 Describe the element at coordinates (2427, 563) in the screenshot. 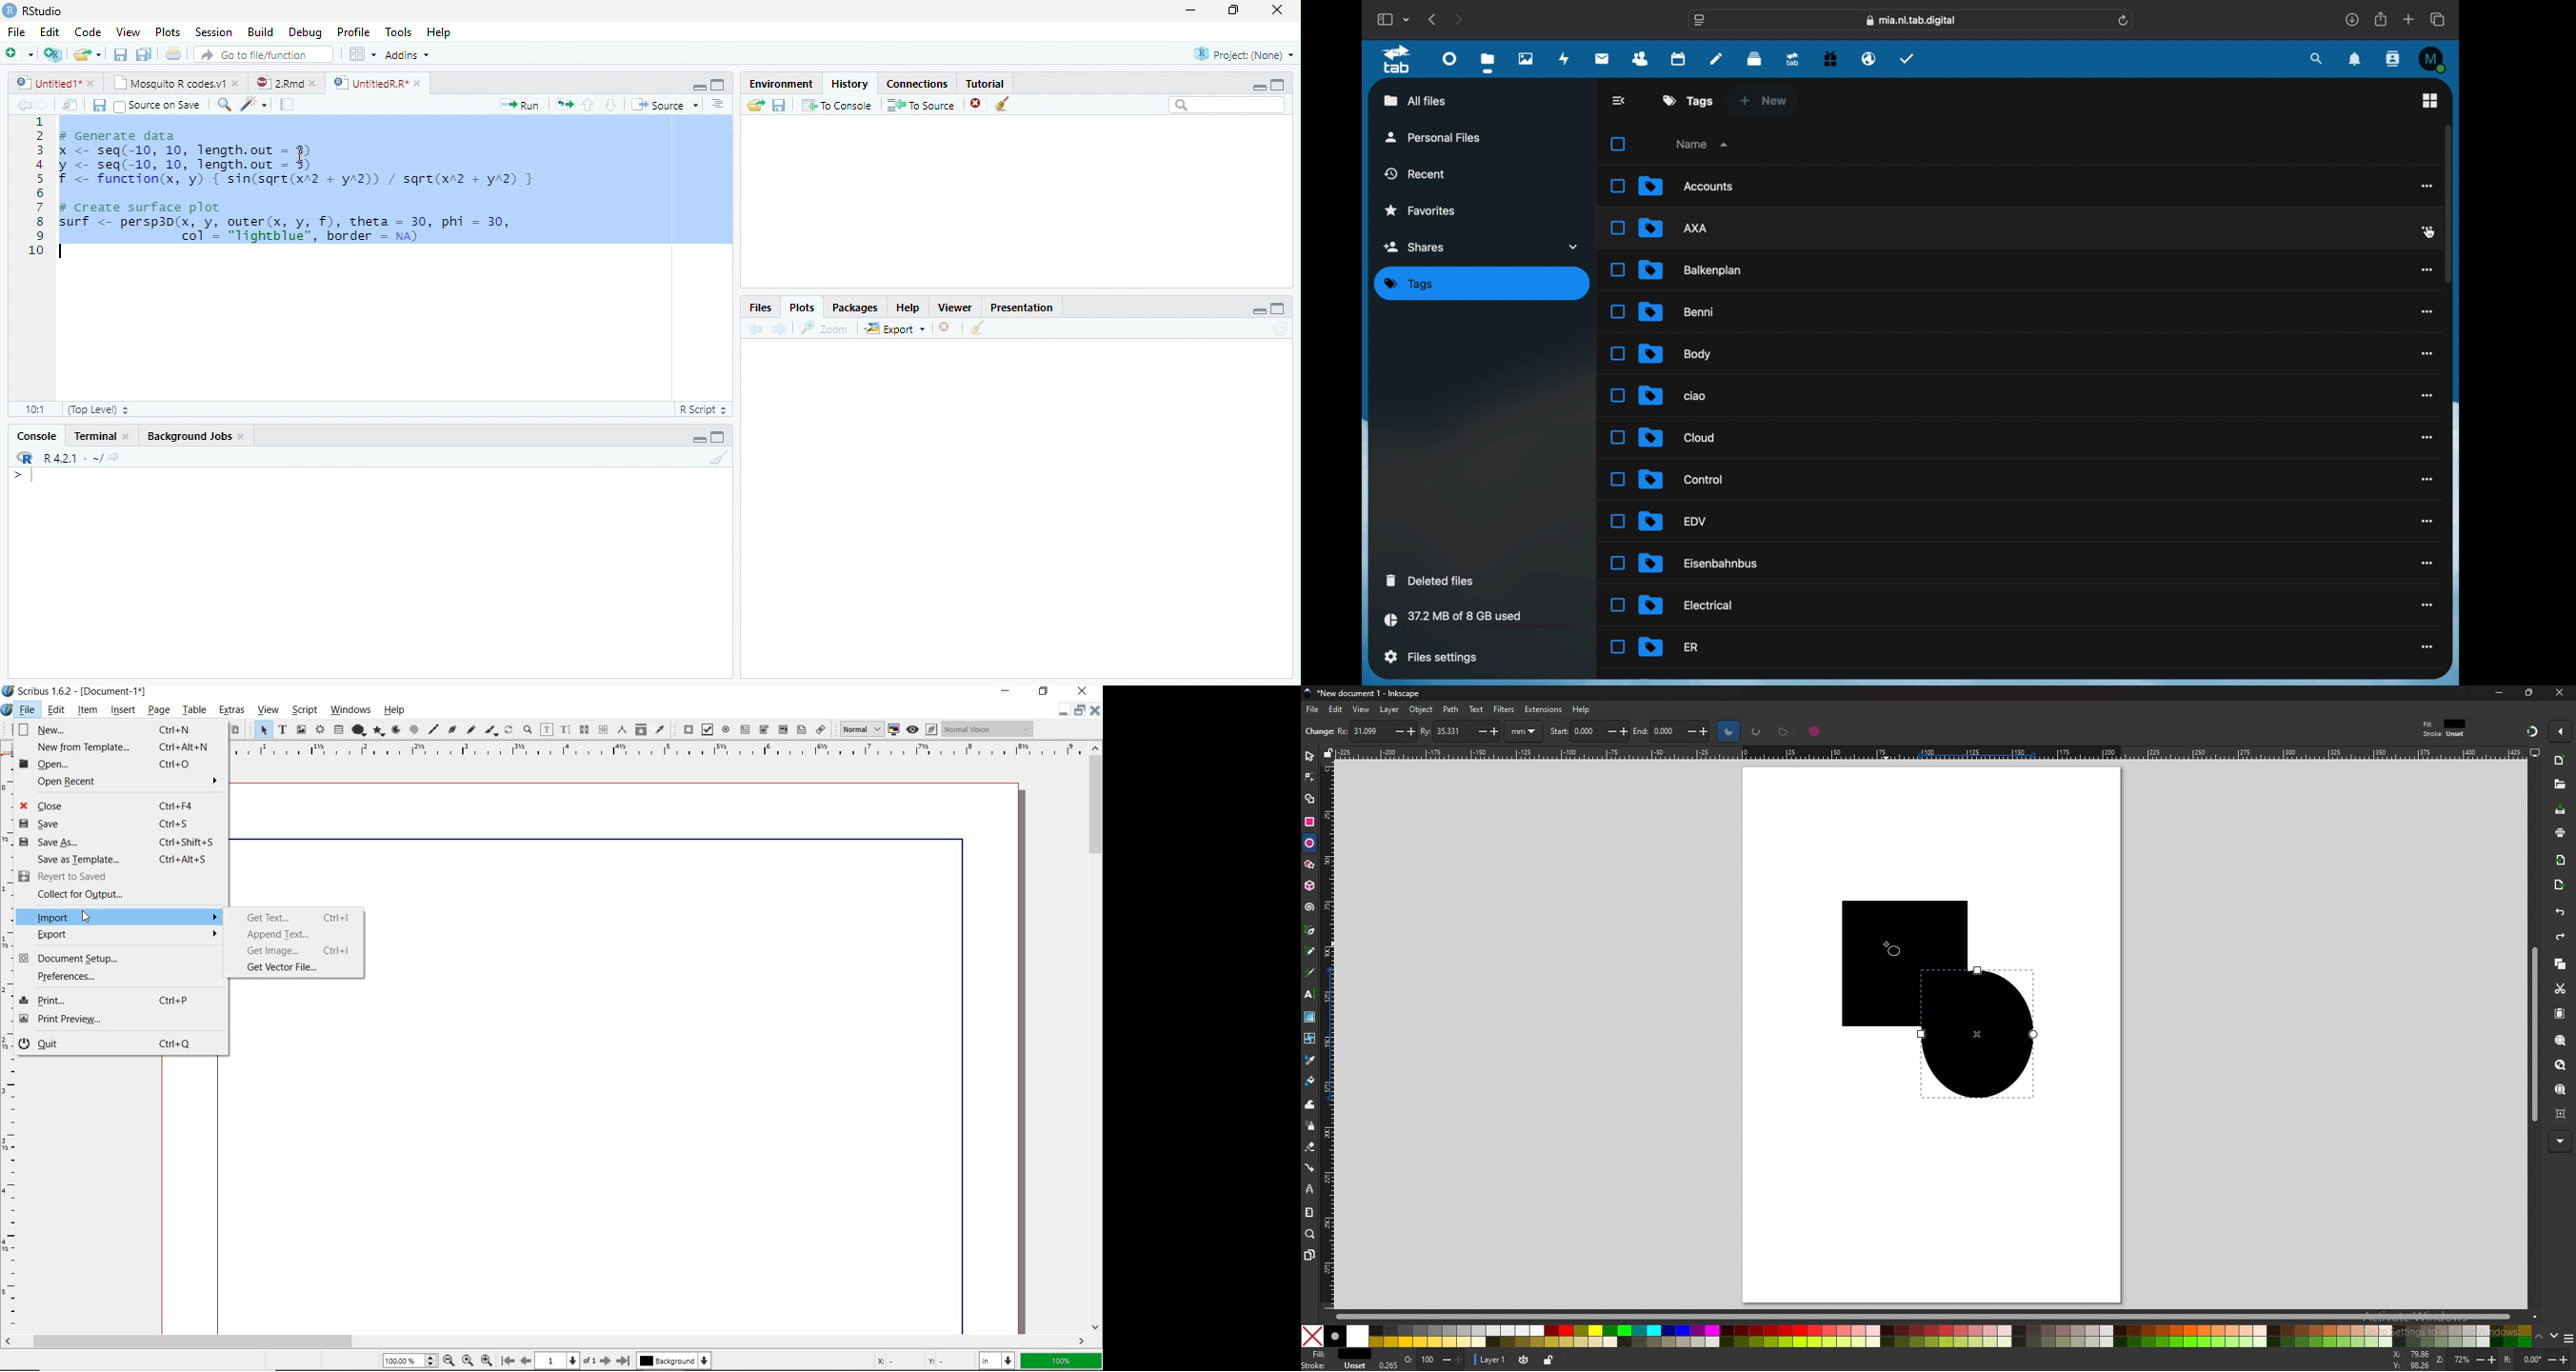

I see `more options` at that location.